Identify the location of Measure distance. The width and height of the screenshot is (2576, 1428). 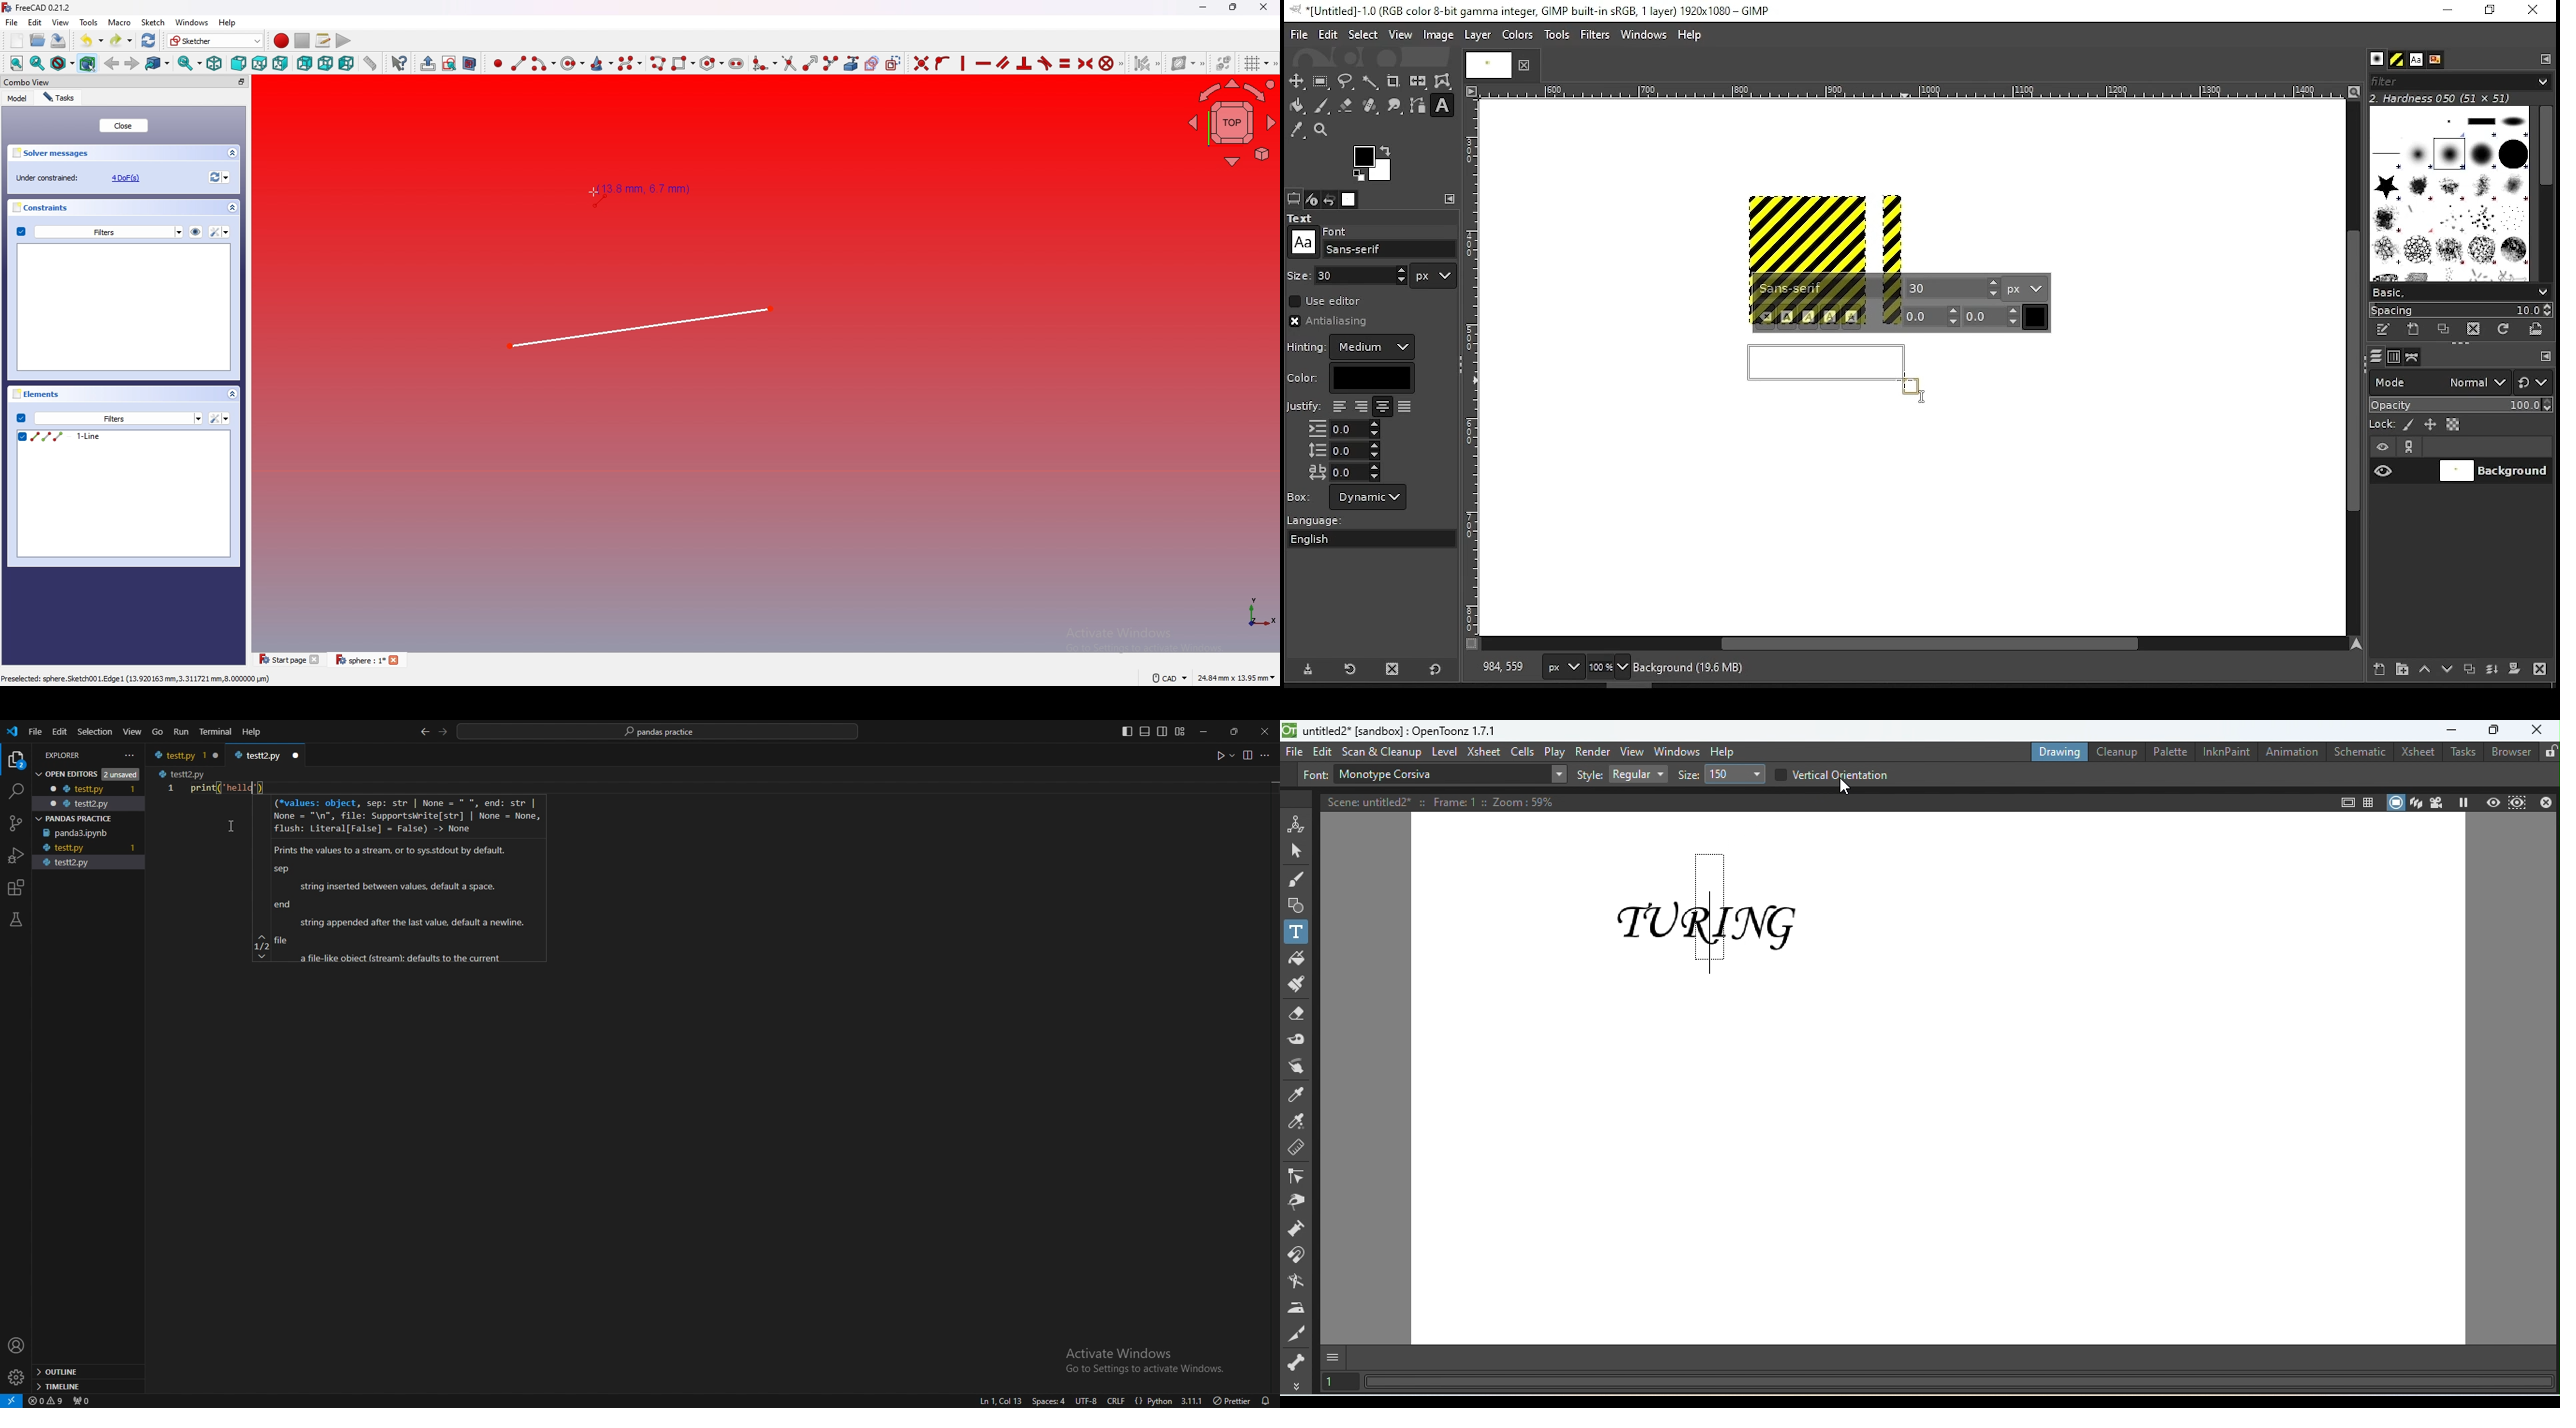
(370, 63).